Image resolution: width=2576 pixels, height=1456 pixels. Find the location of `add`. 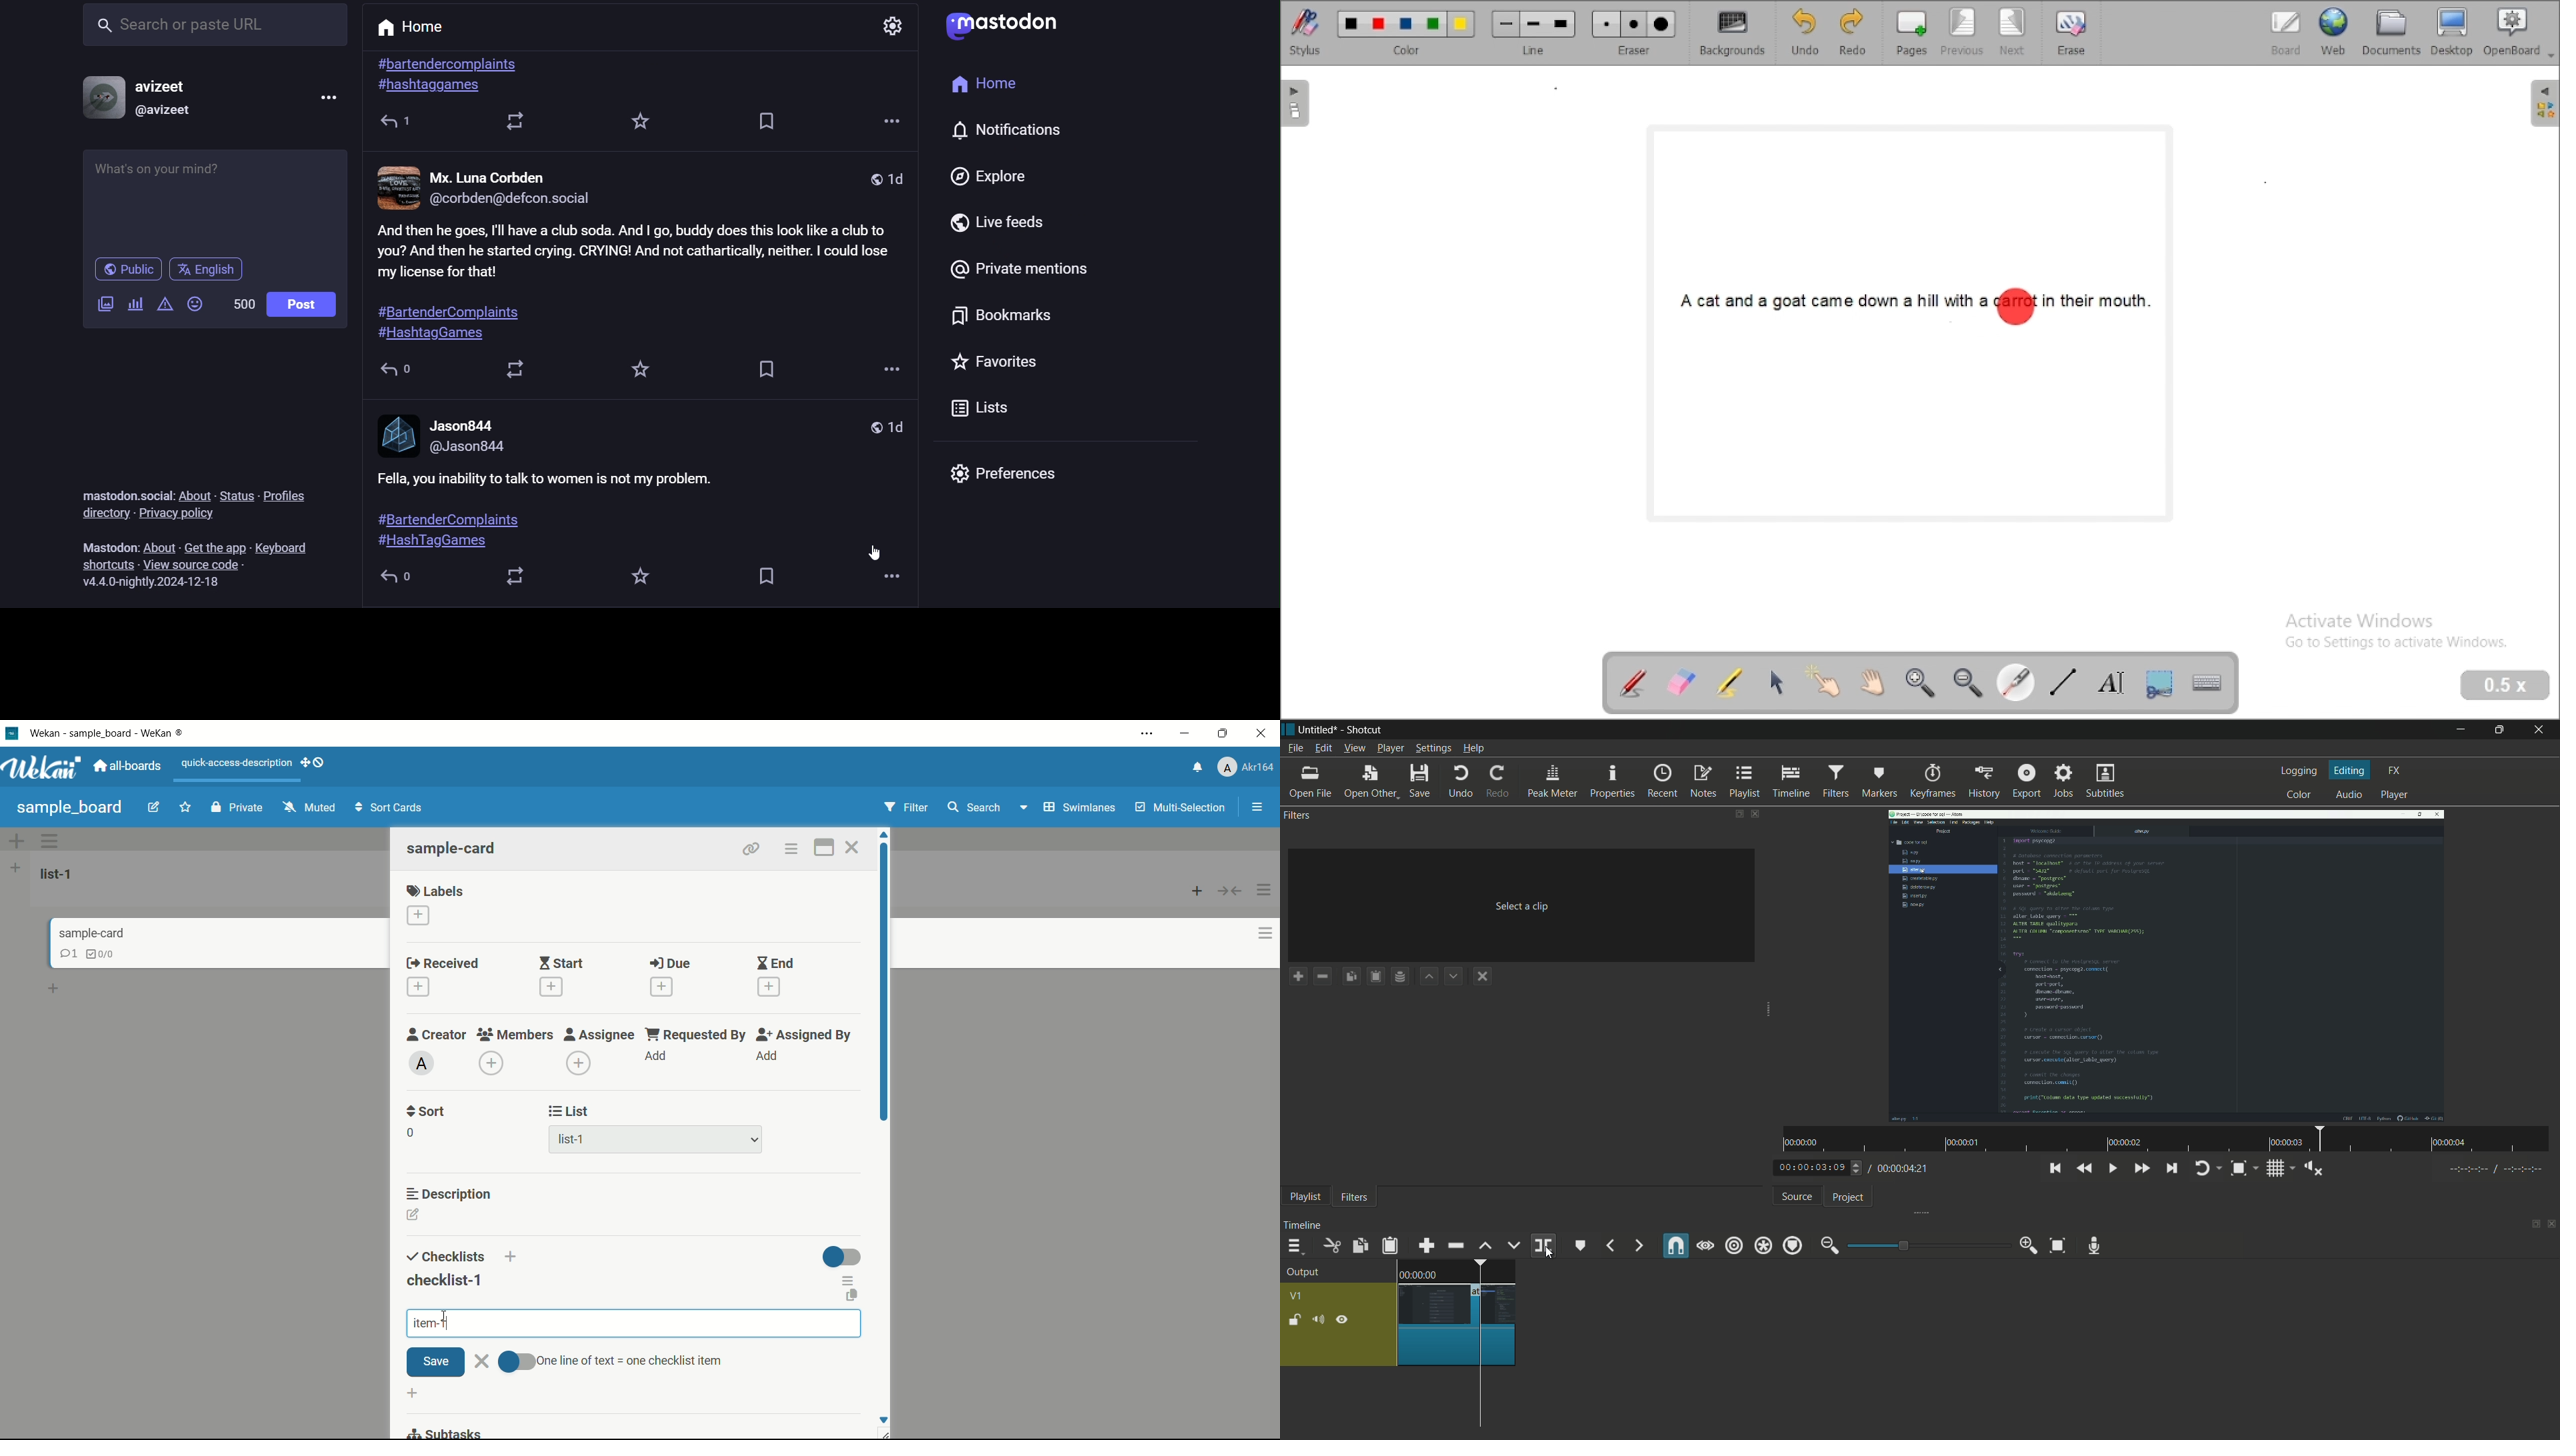

add is located at coordinates (511, 1252).